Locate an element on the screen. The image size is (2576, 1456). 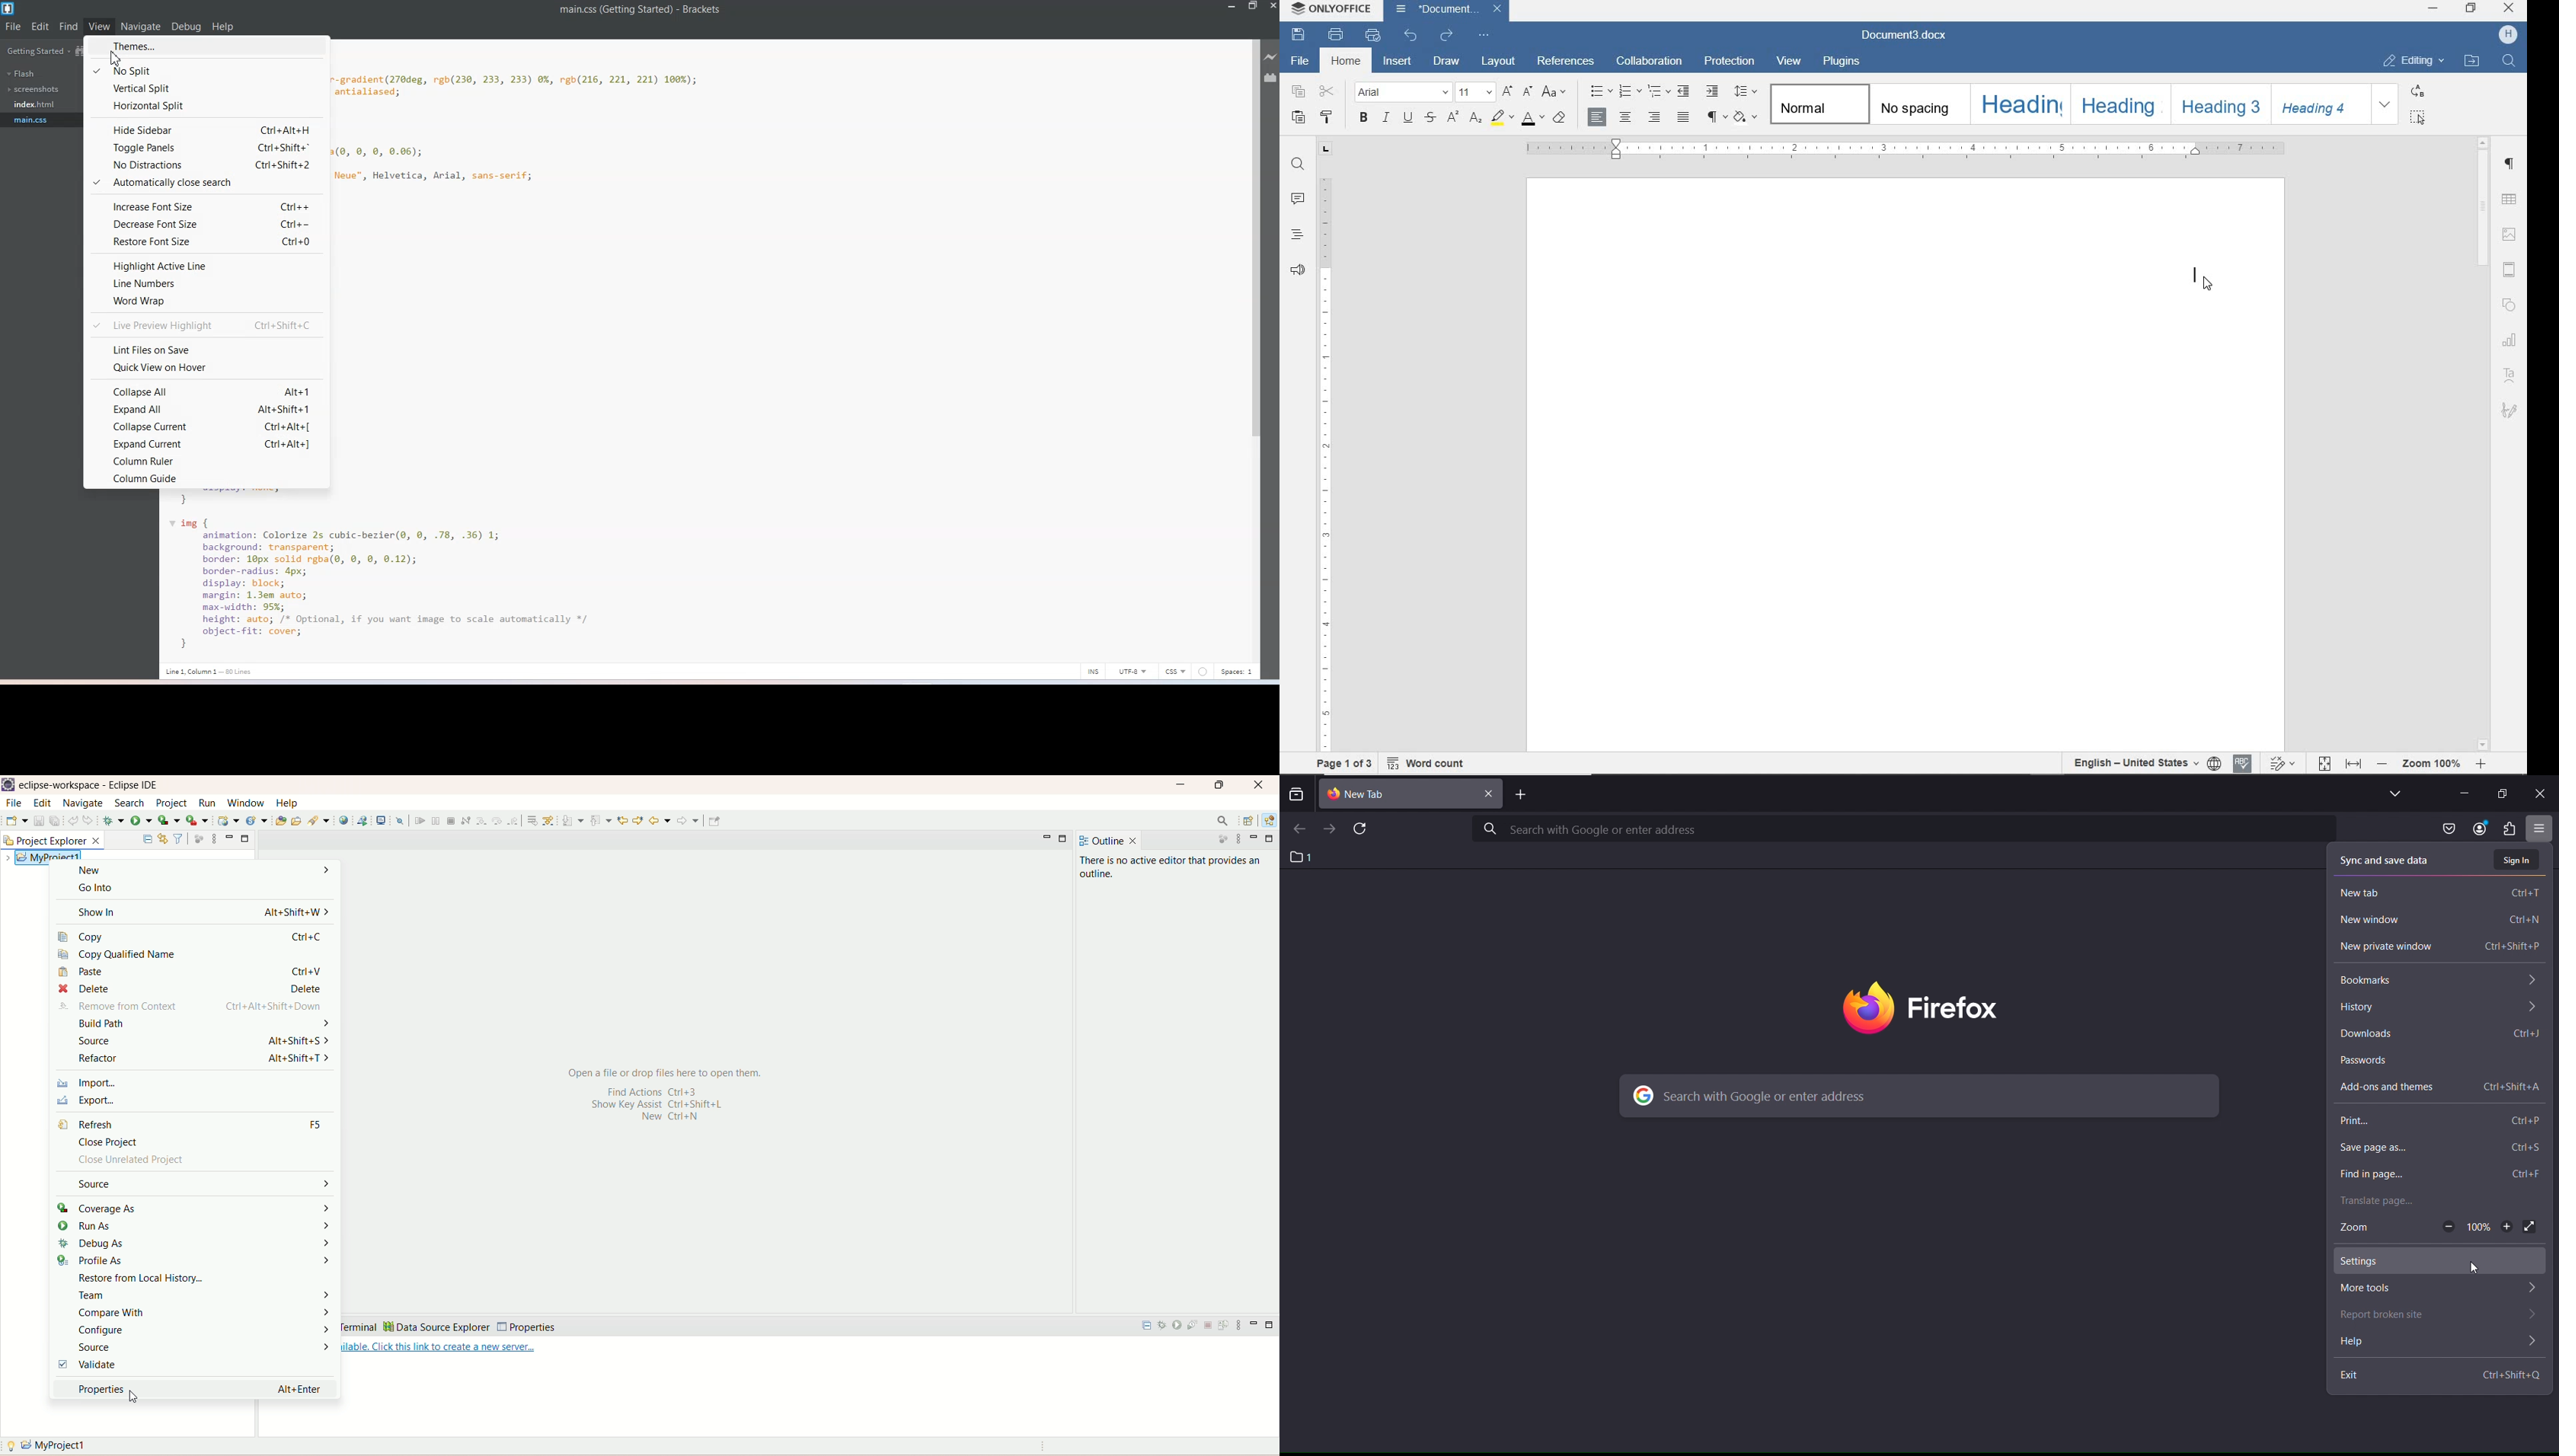
SELECT ALL is located at coordinates (2424, 118).